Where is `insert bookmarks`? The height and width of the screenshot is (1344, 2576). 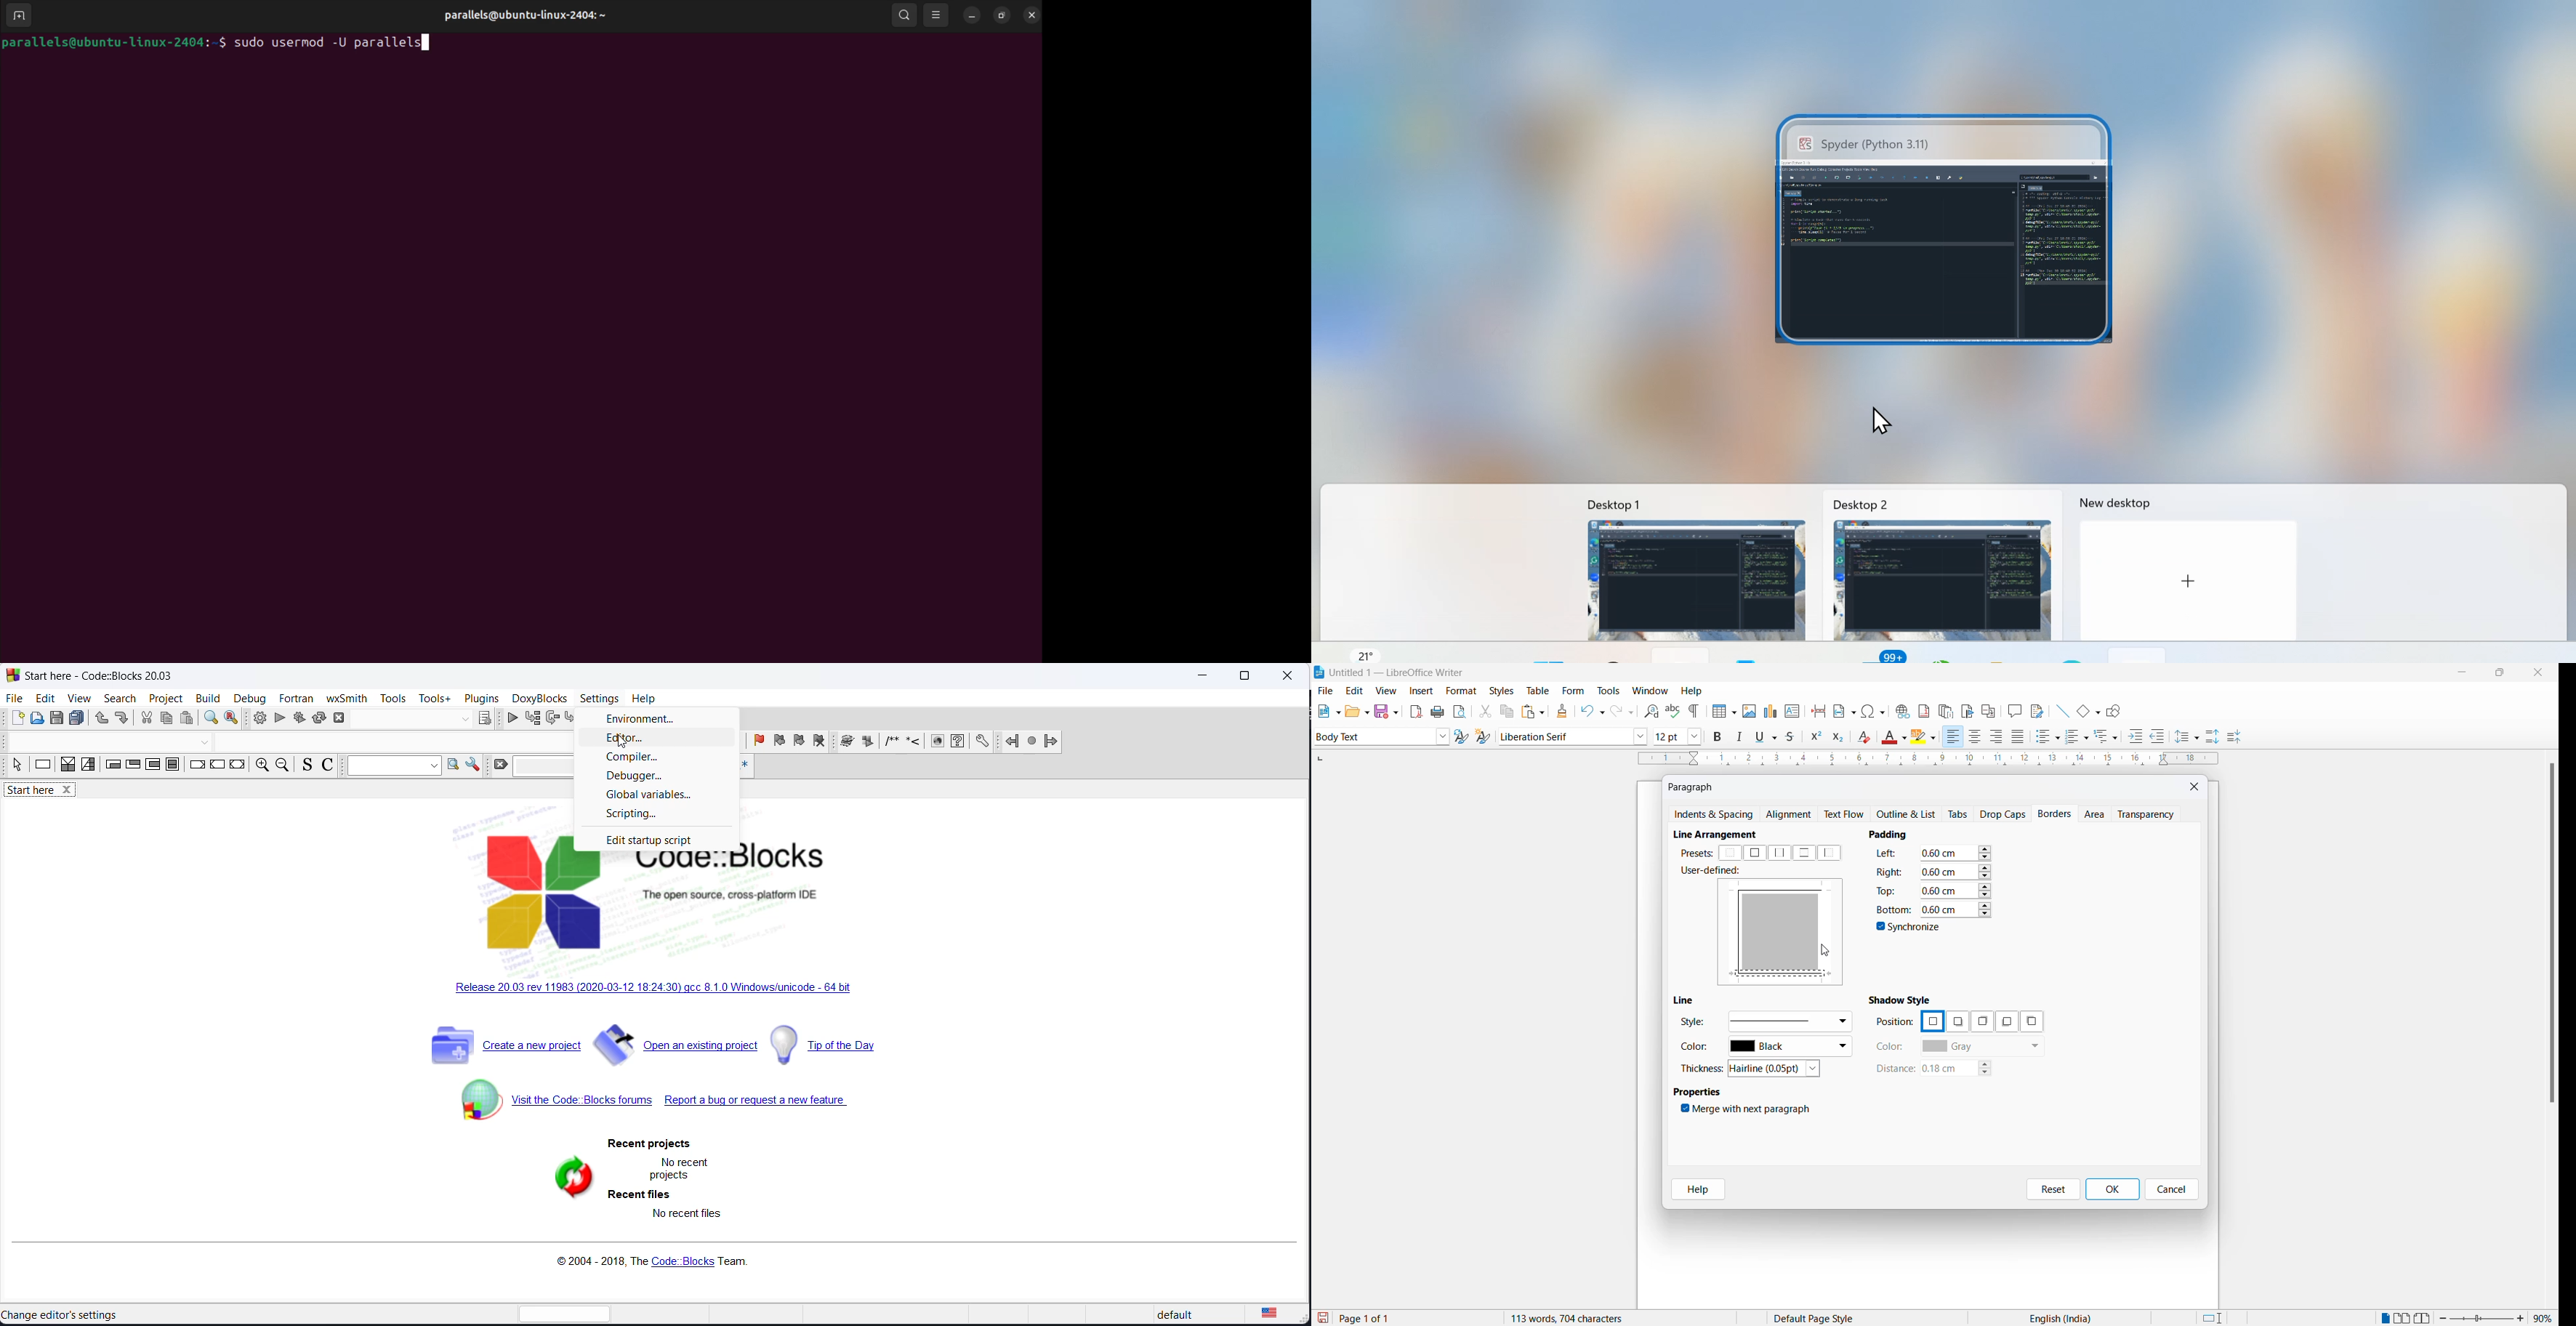
insert bookmarks is located at coordinates (1967, 709).